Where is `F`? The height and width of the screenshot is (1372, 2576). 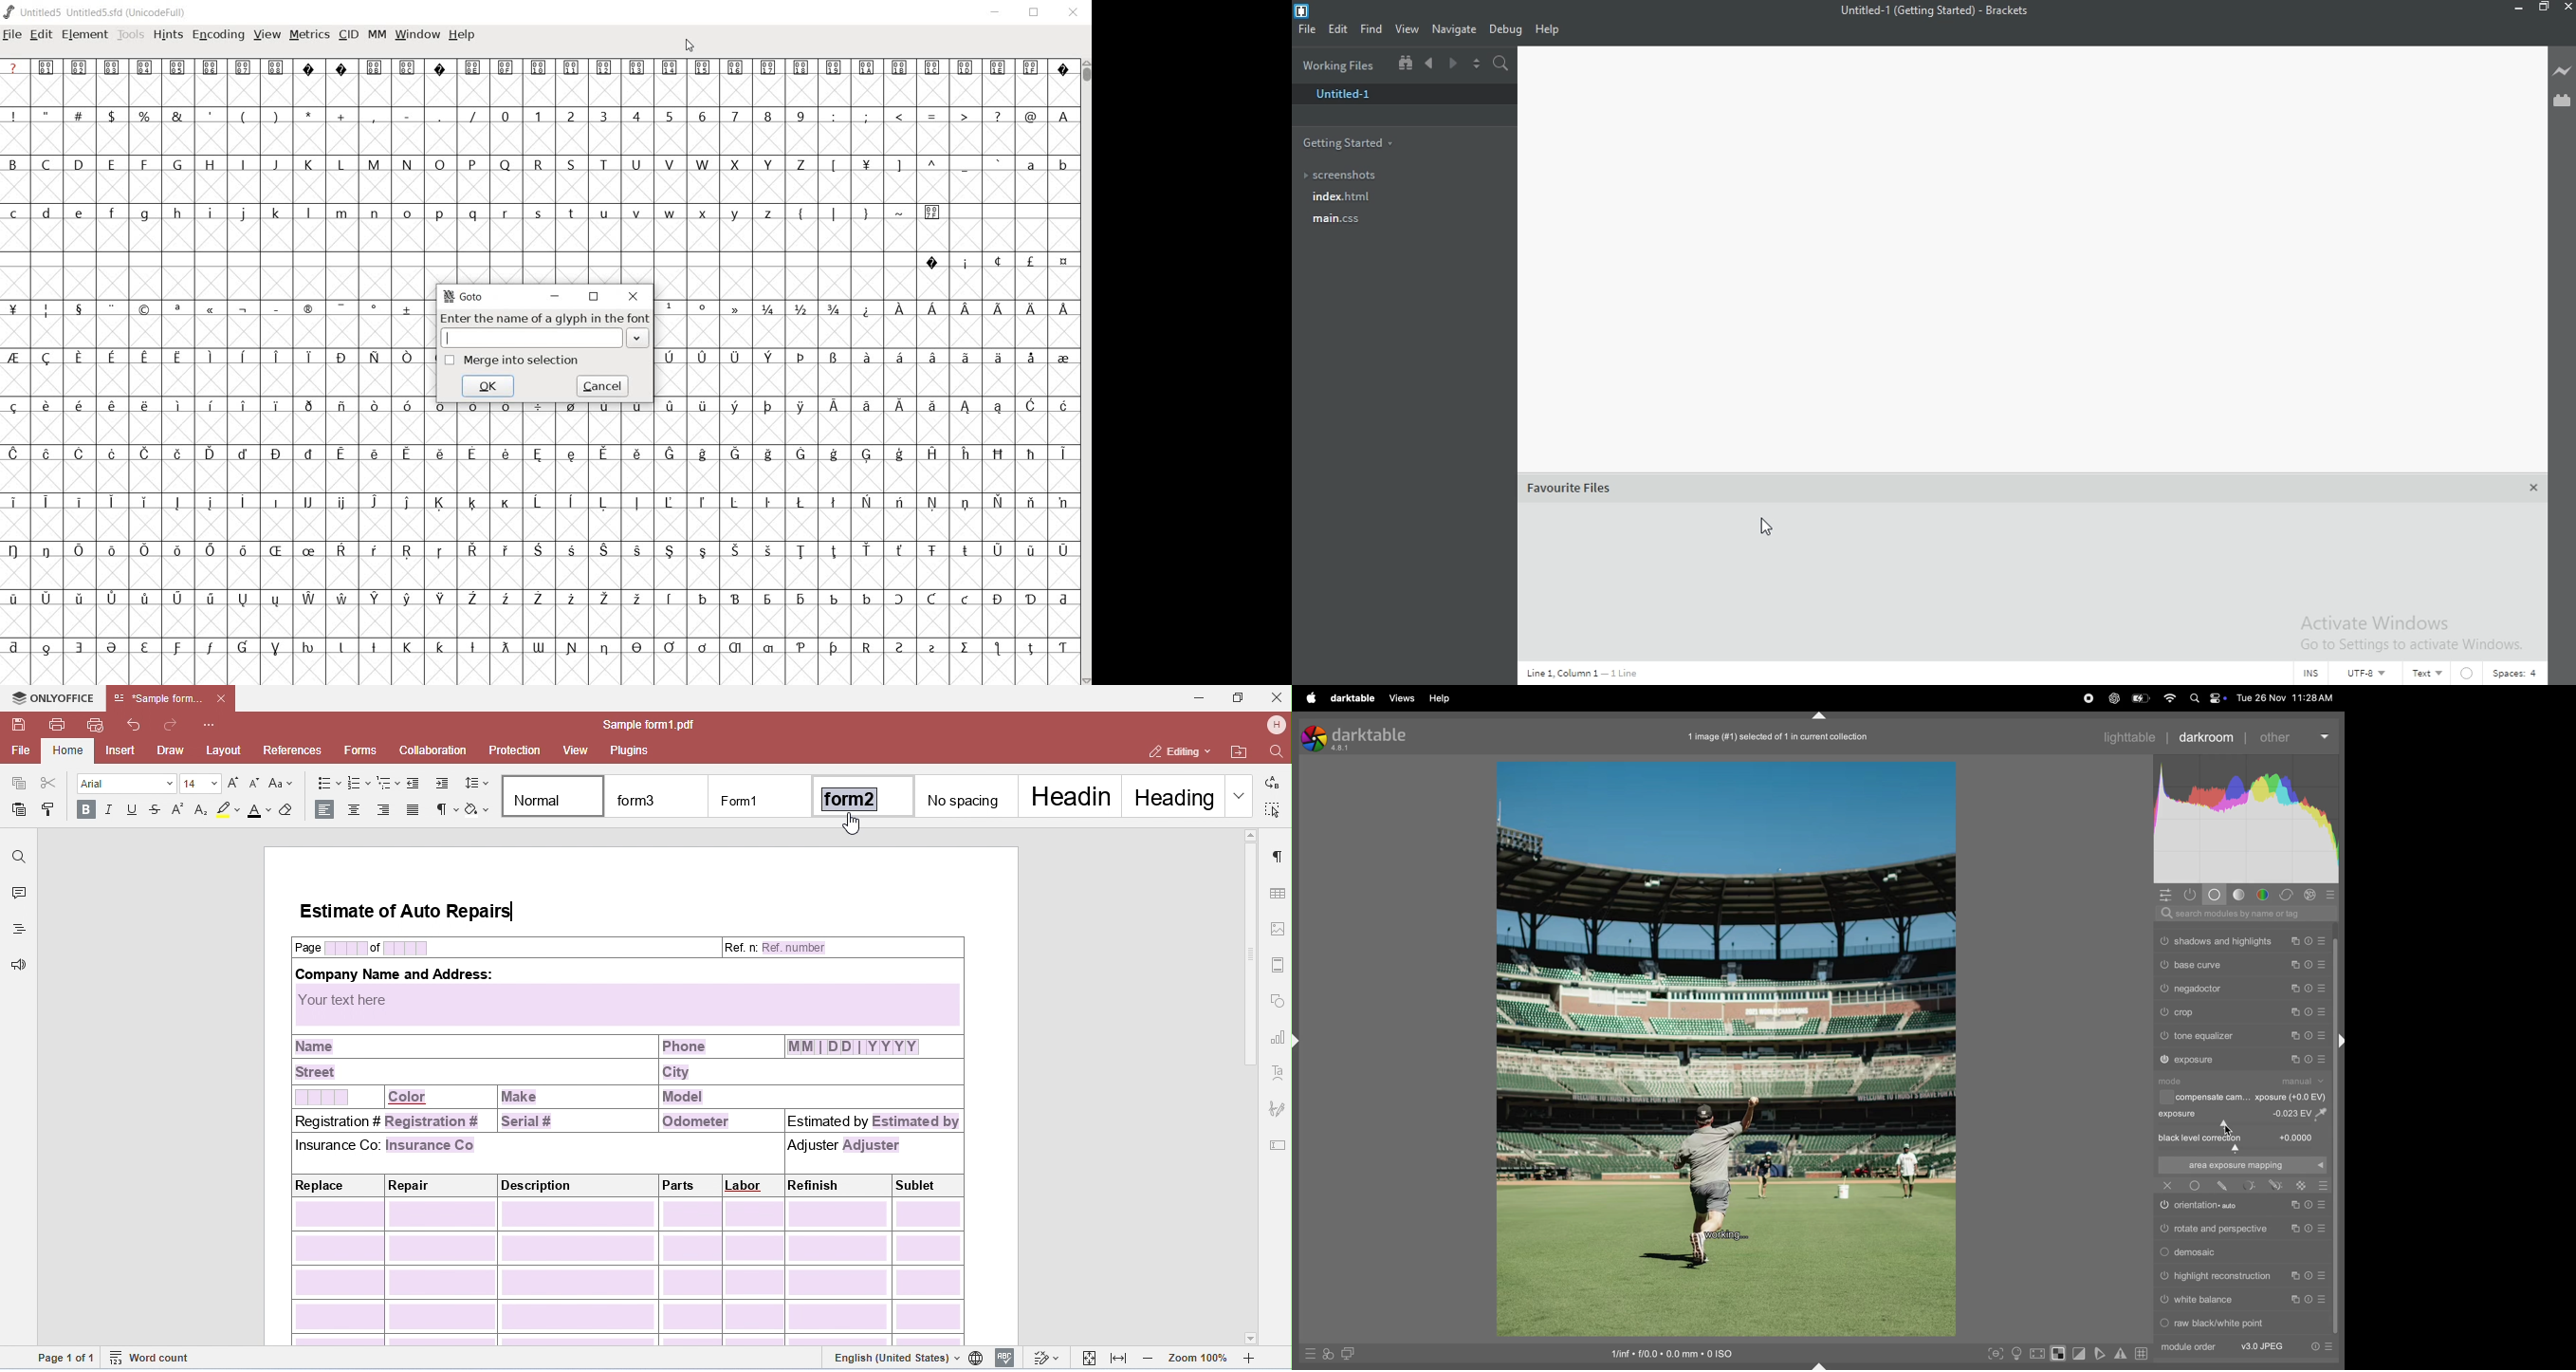
F is located at coordinates (143, 165).